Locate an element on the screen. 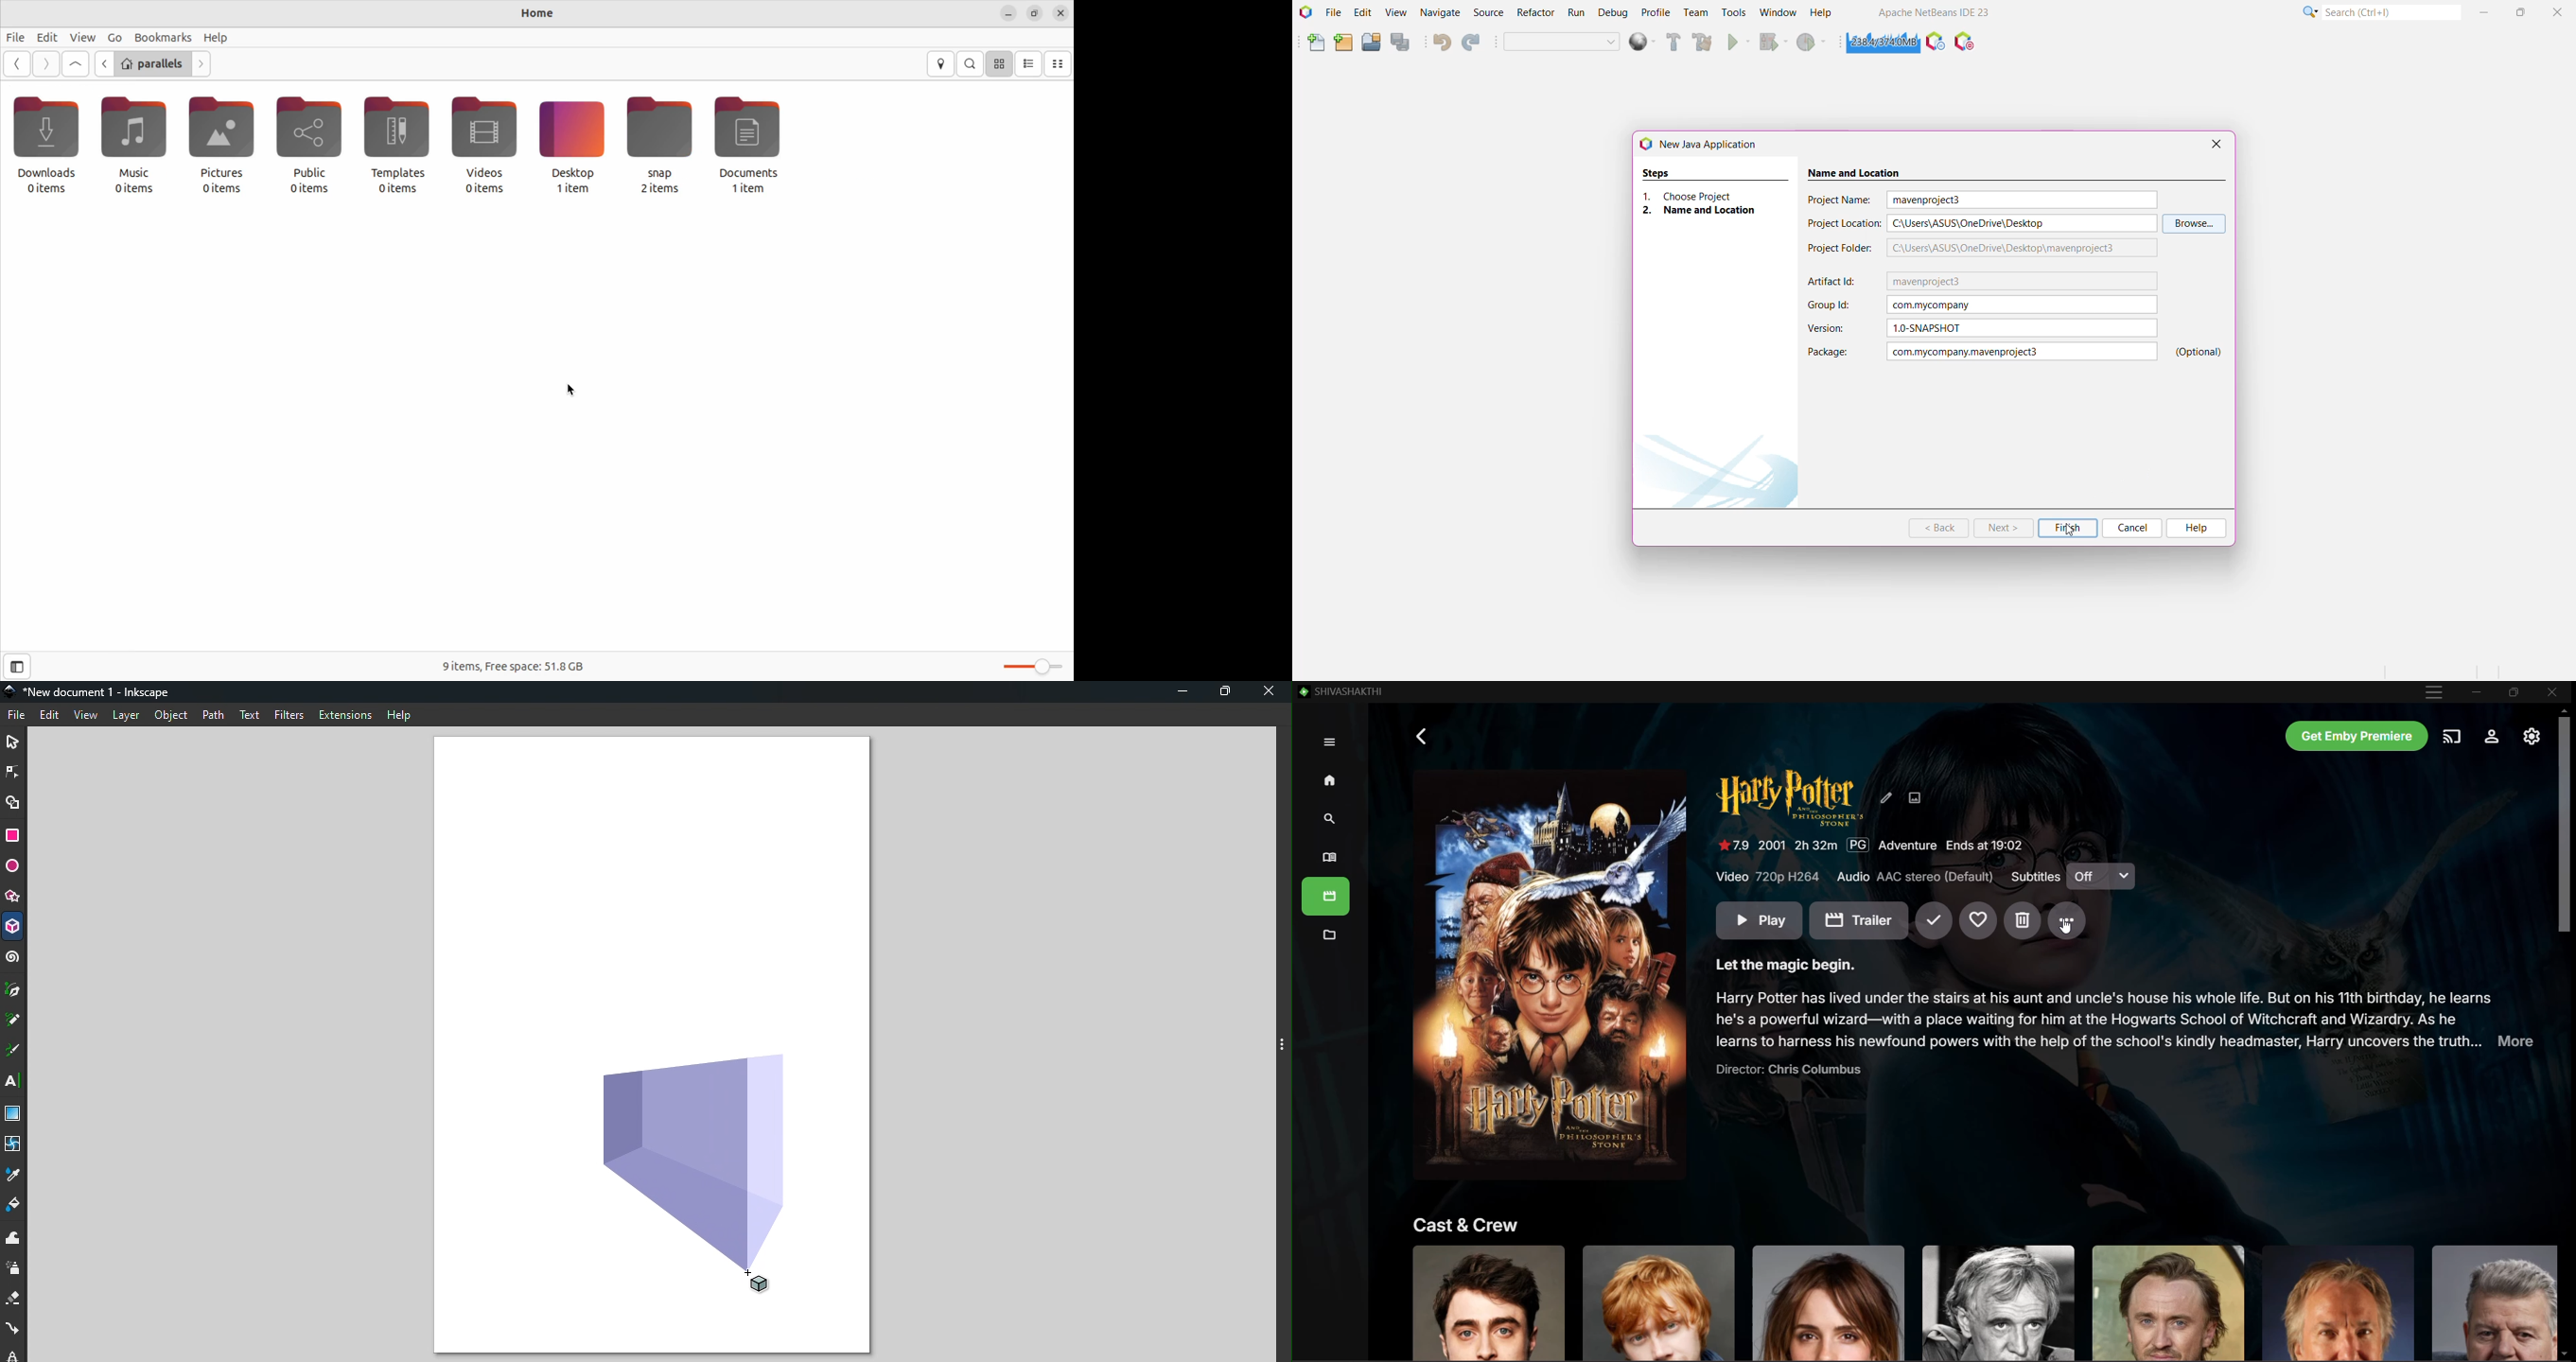  View is located at coordinates (86, 715).